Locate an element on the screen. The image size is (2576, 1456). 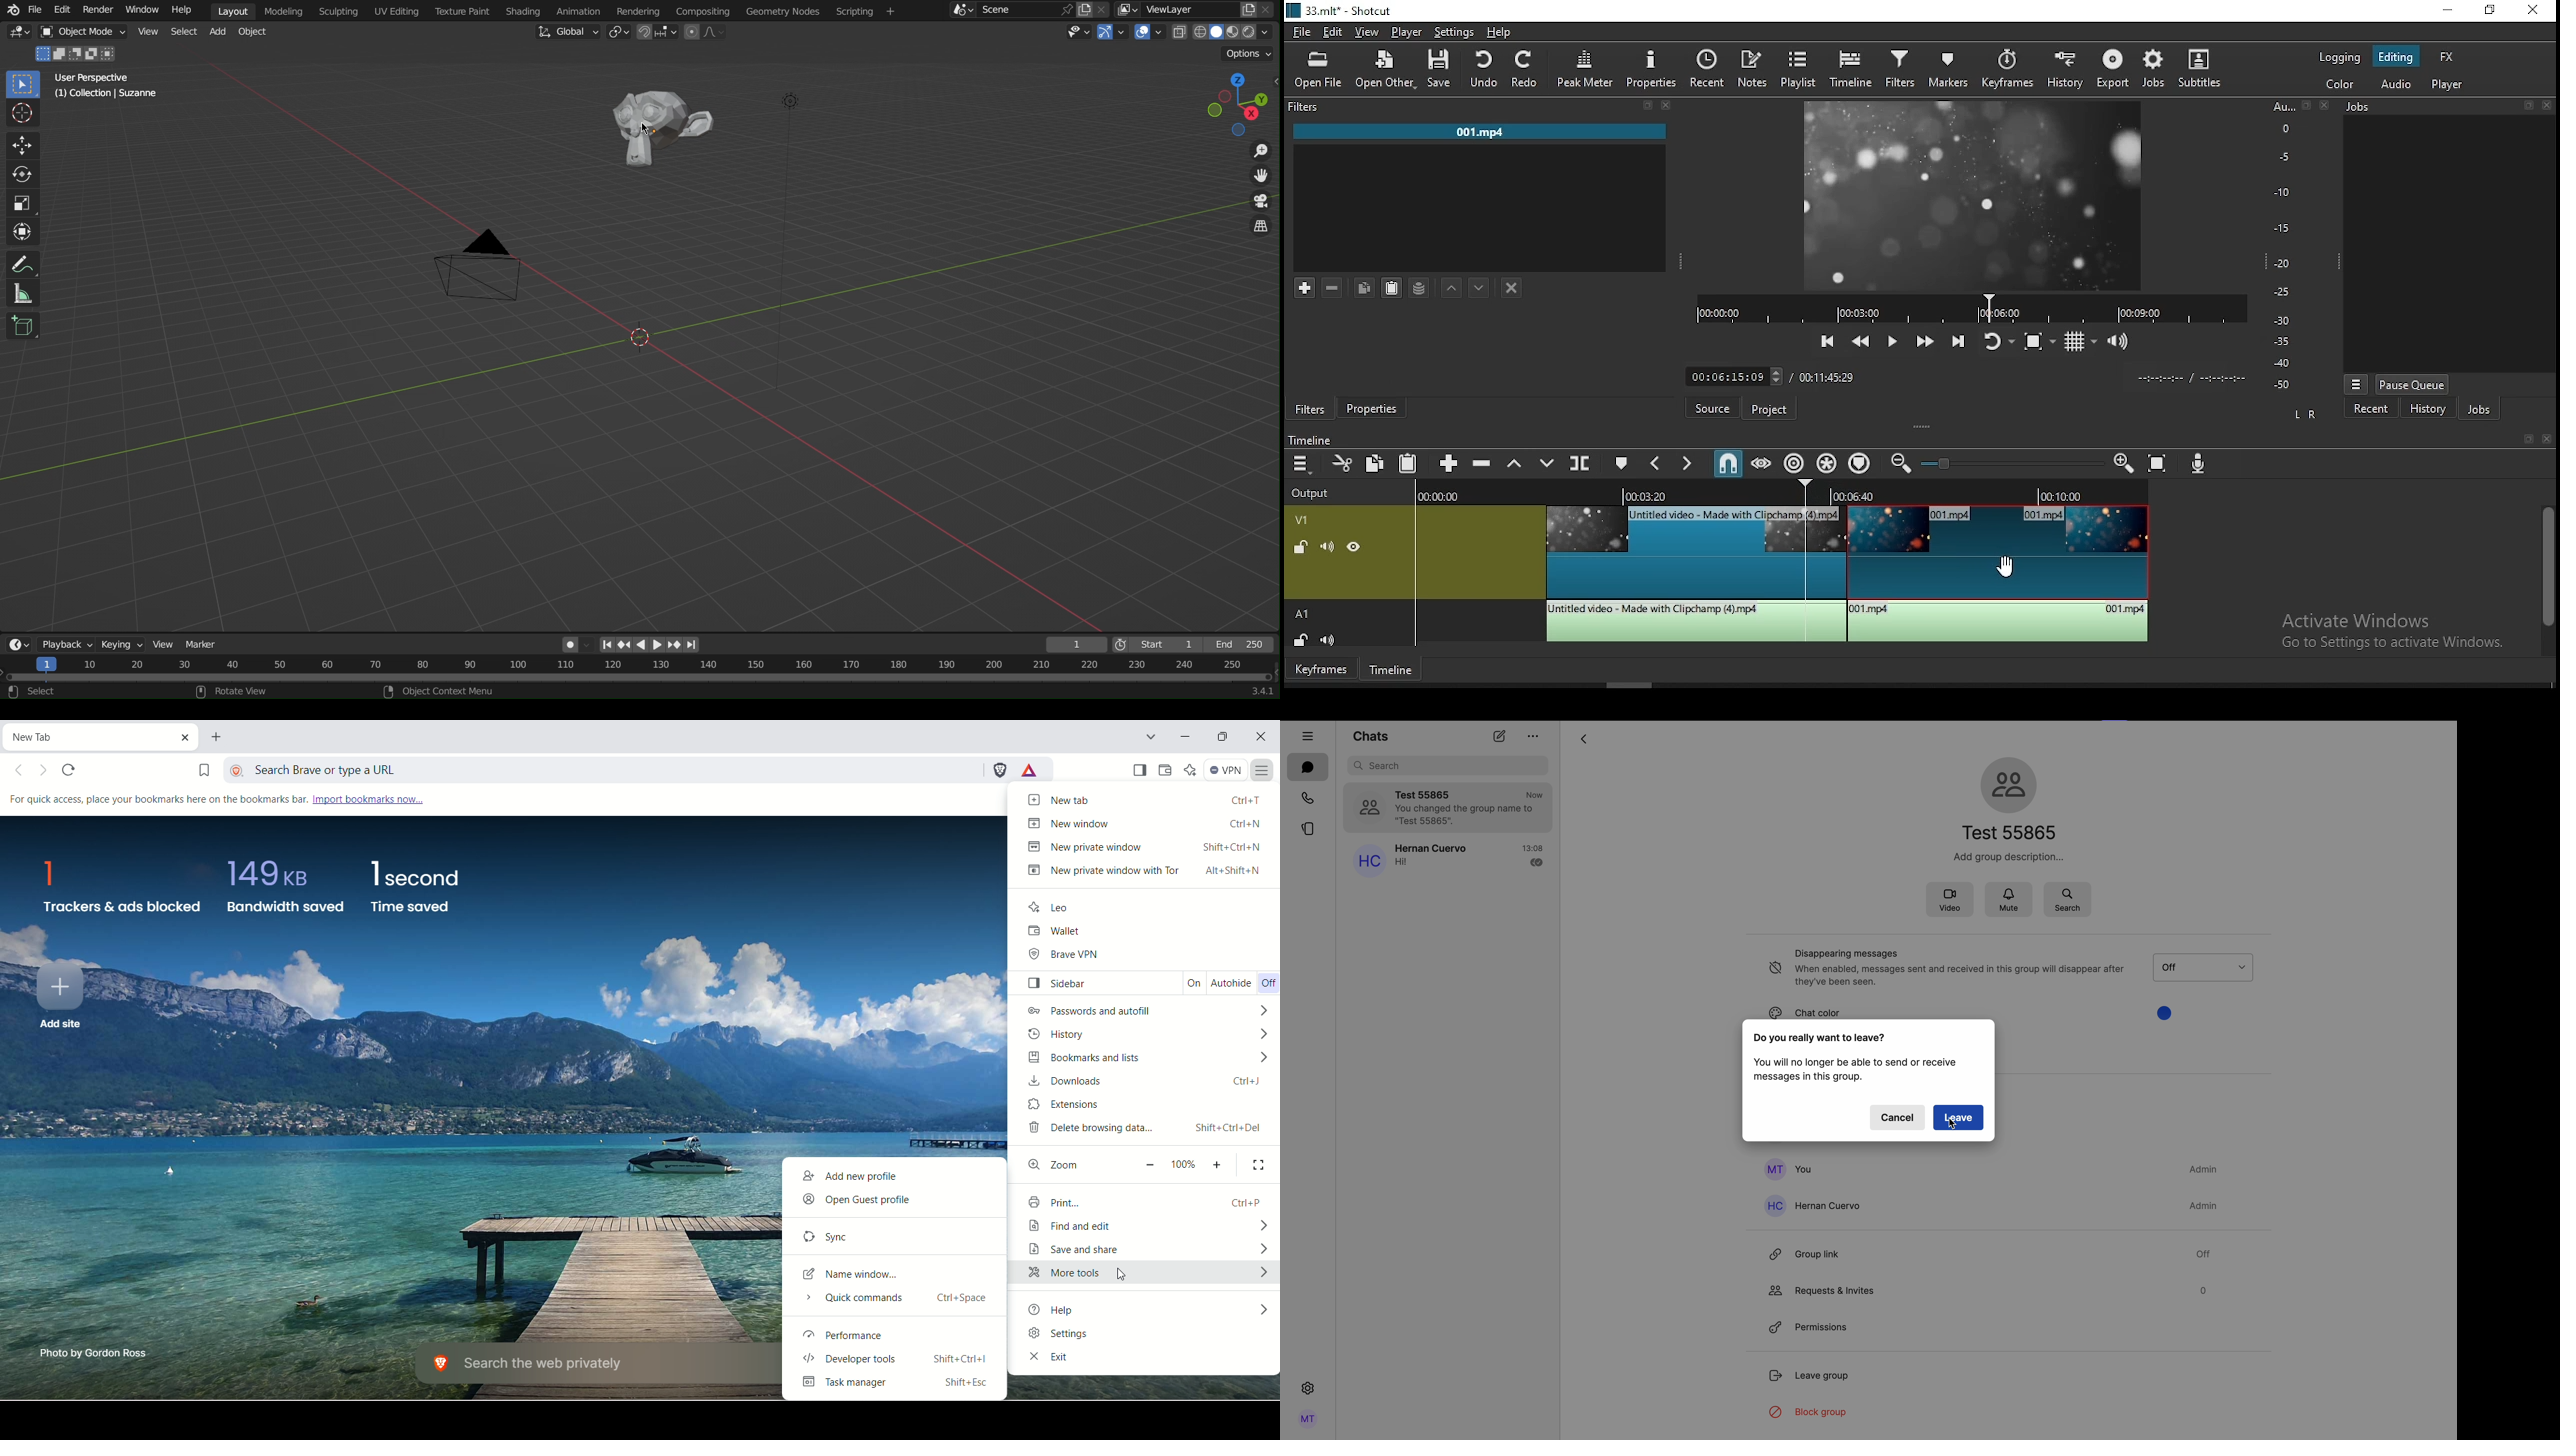
zoom timeline out is located at coordinates (1899, 467).